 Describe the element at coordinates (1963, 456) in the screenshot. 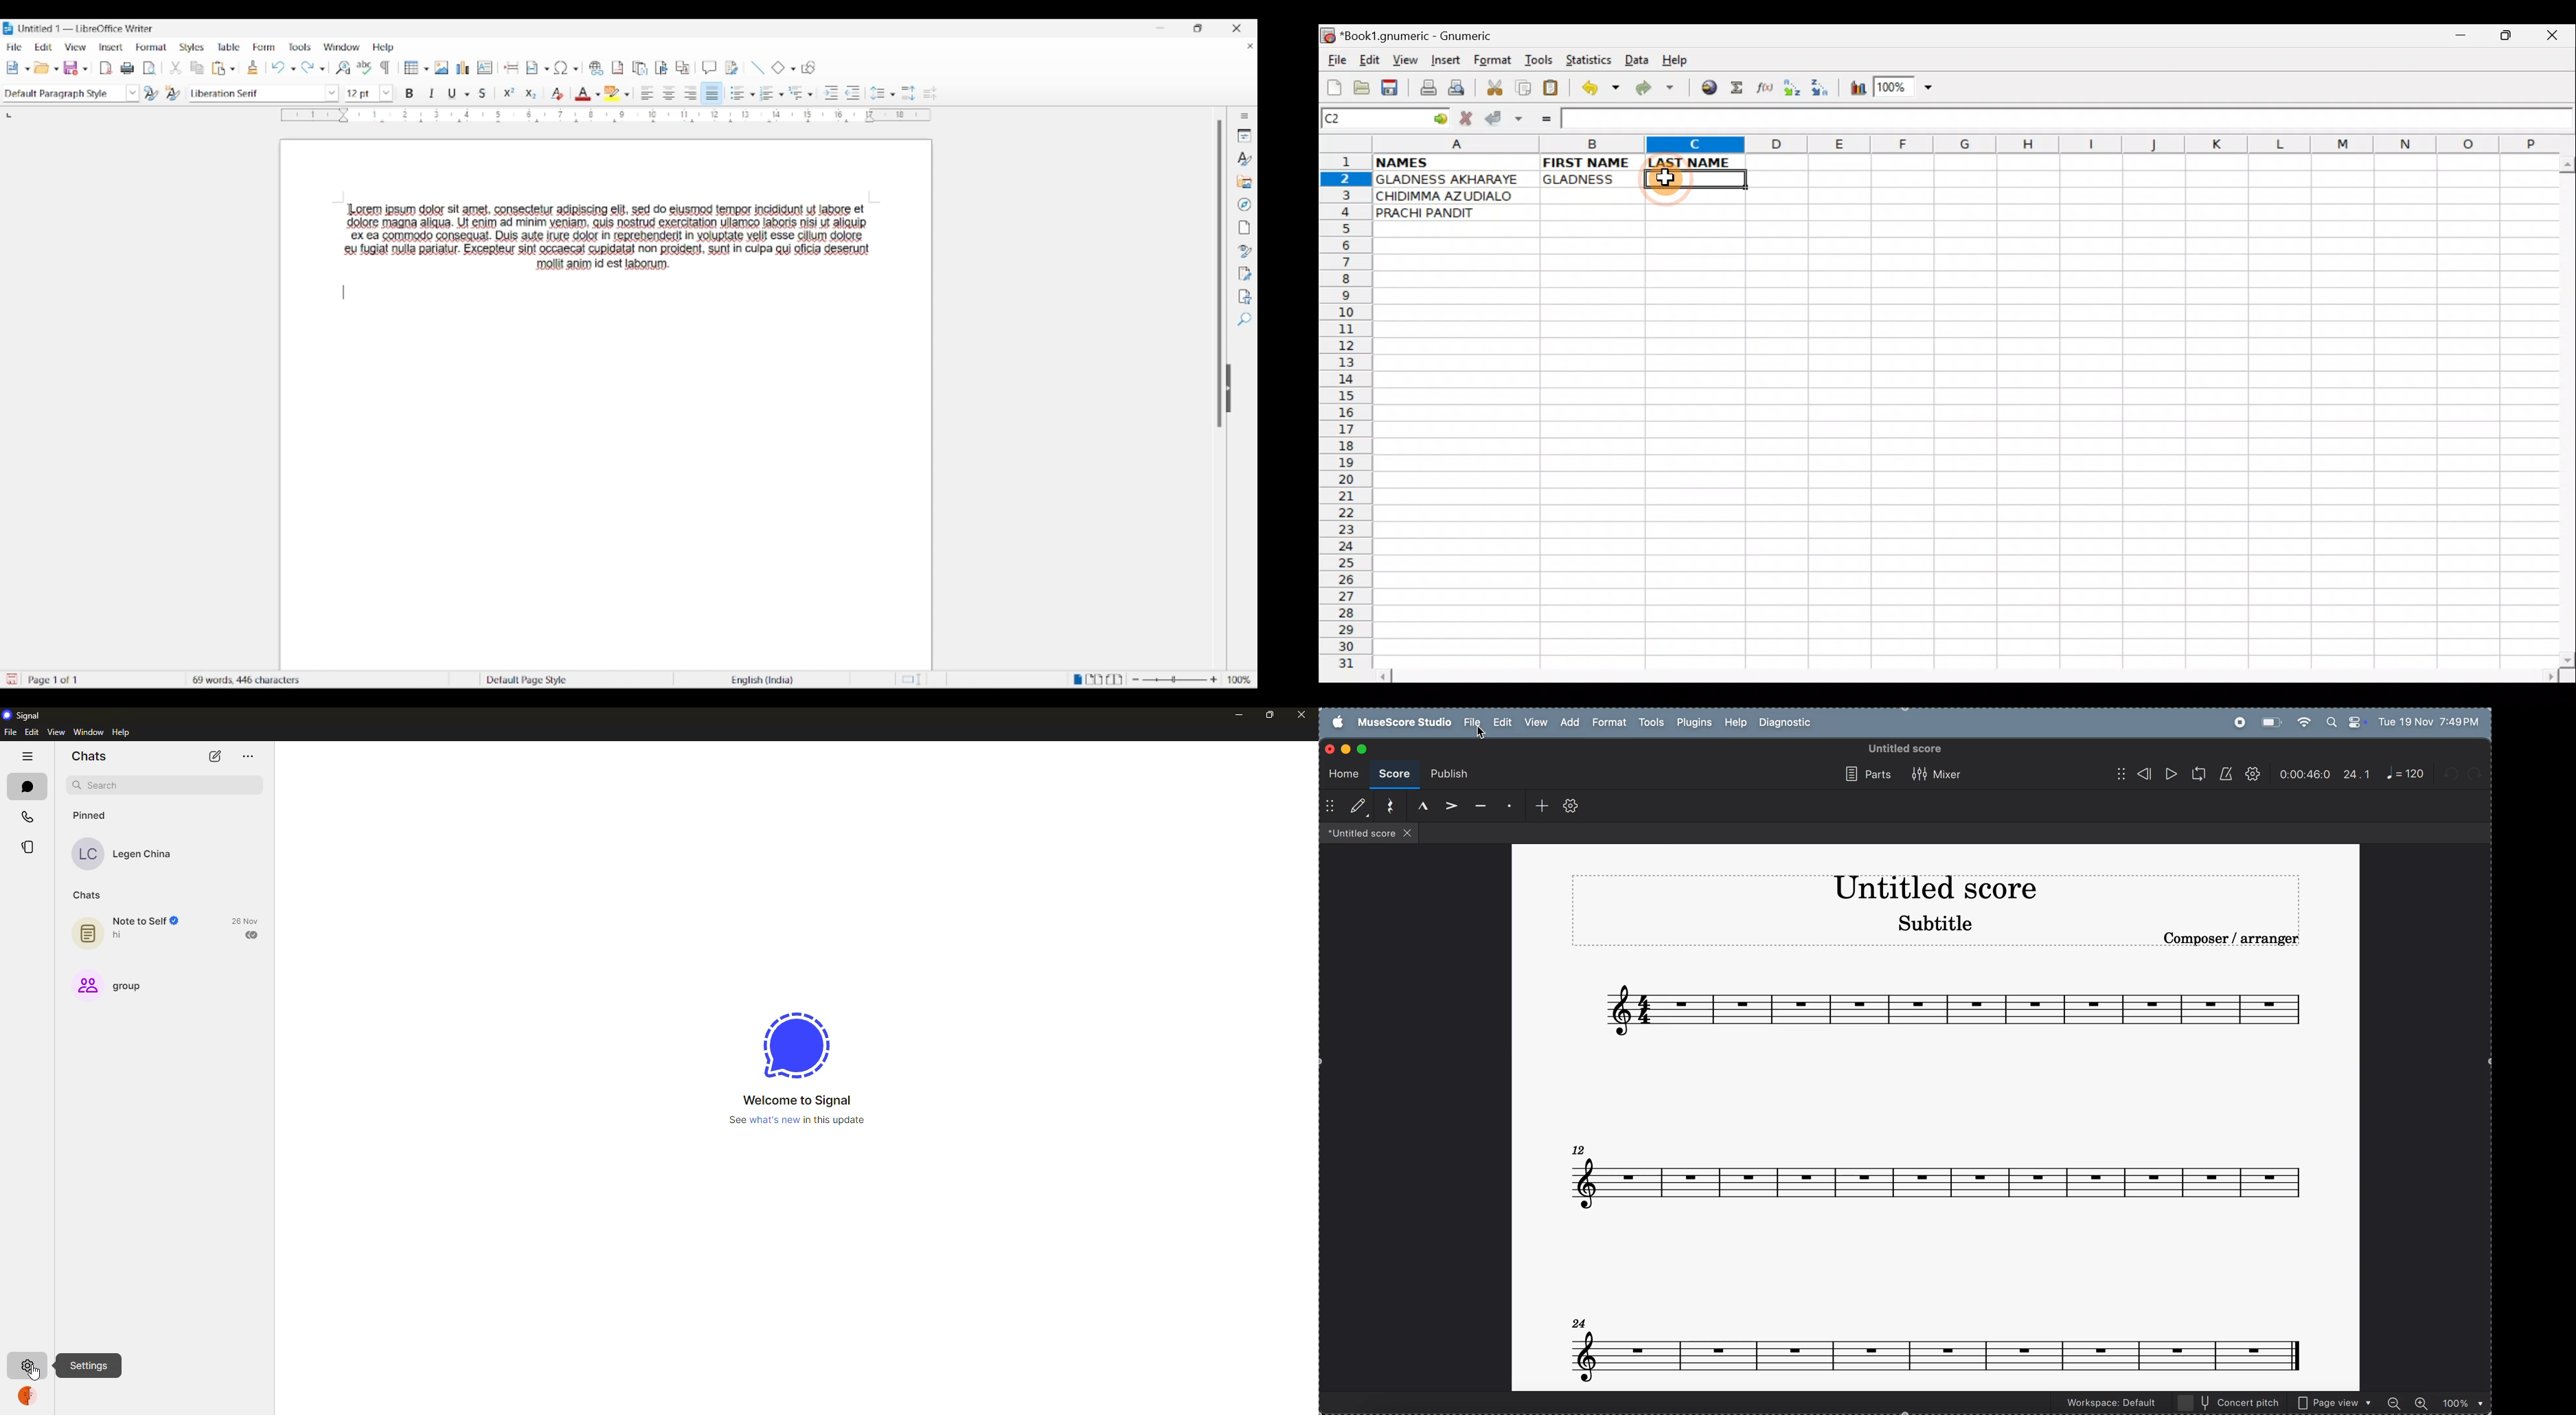

I see `Cells` at that location.